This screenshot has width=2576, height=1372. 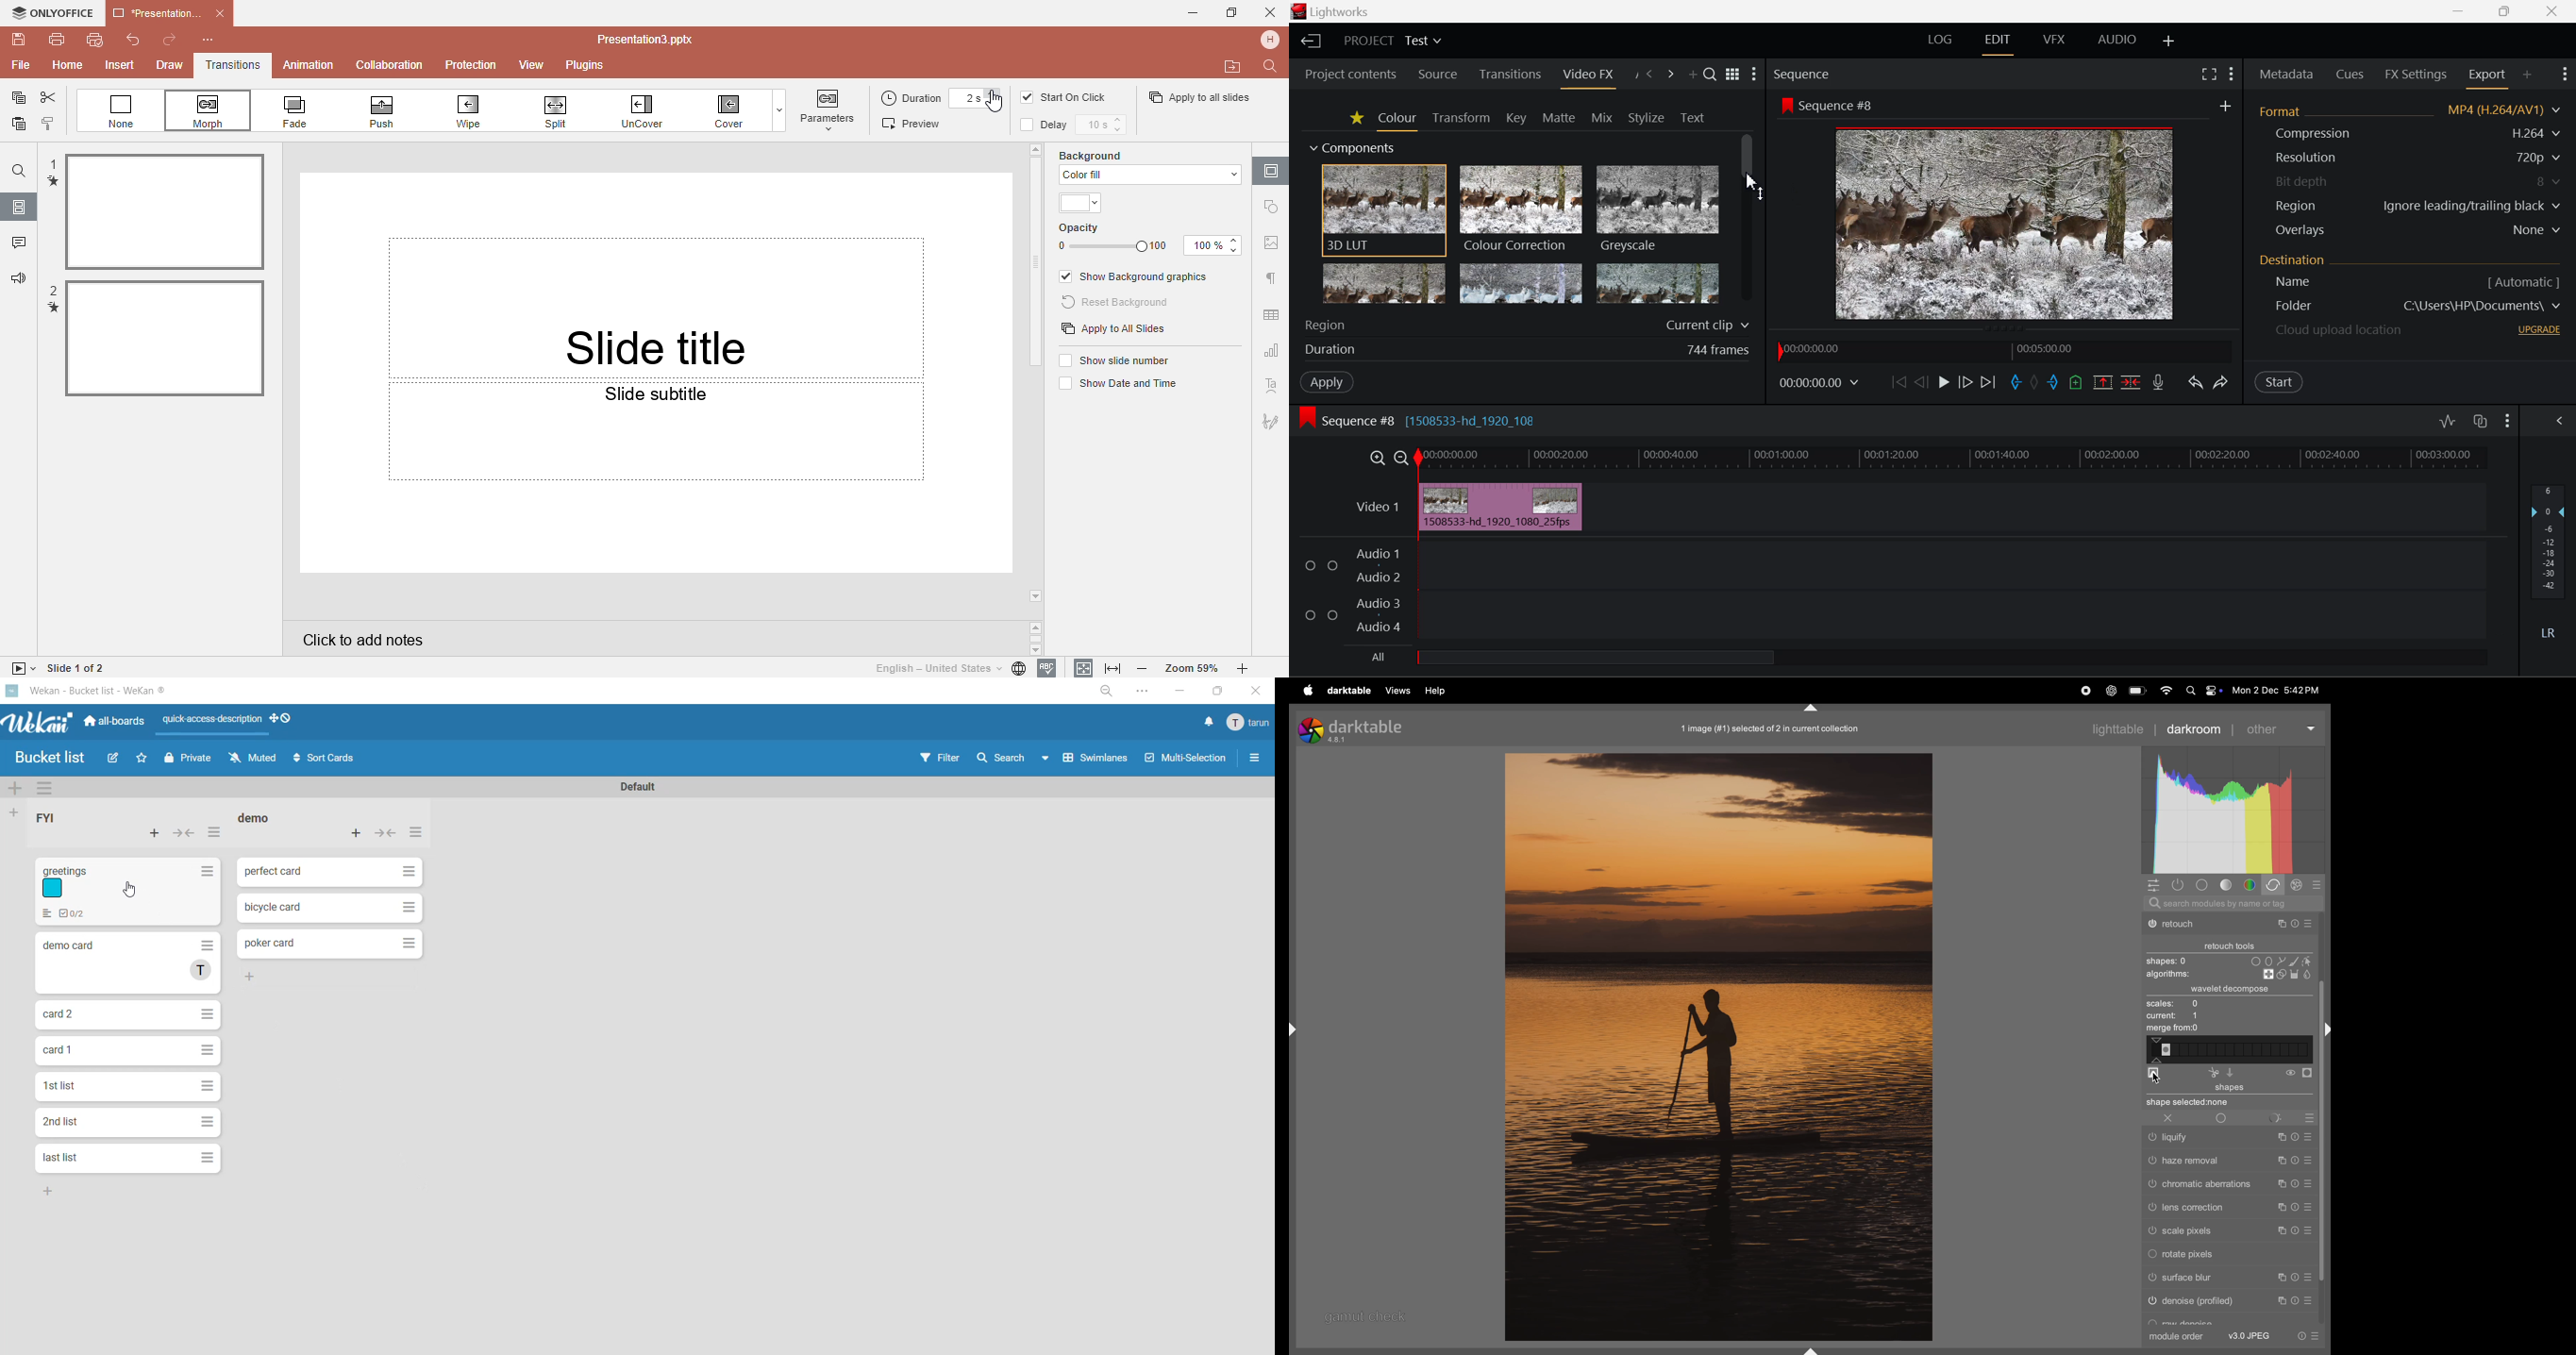 What do you see at coordinates (1717, 1047) in the screenshot?
I see `image` at bounding box center [1717, 1047].